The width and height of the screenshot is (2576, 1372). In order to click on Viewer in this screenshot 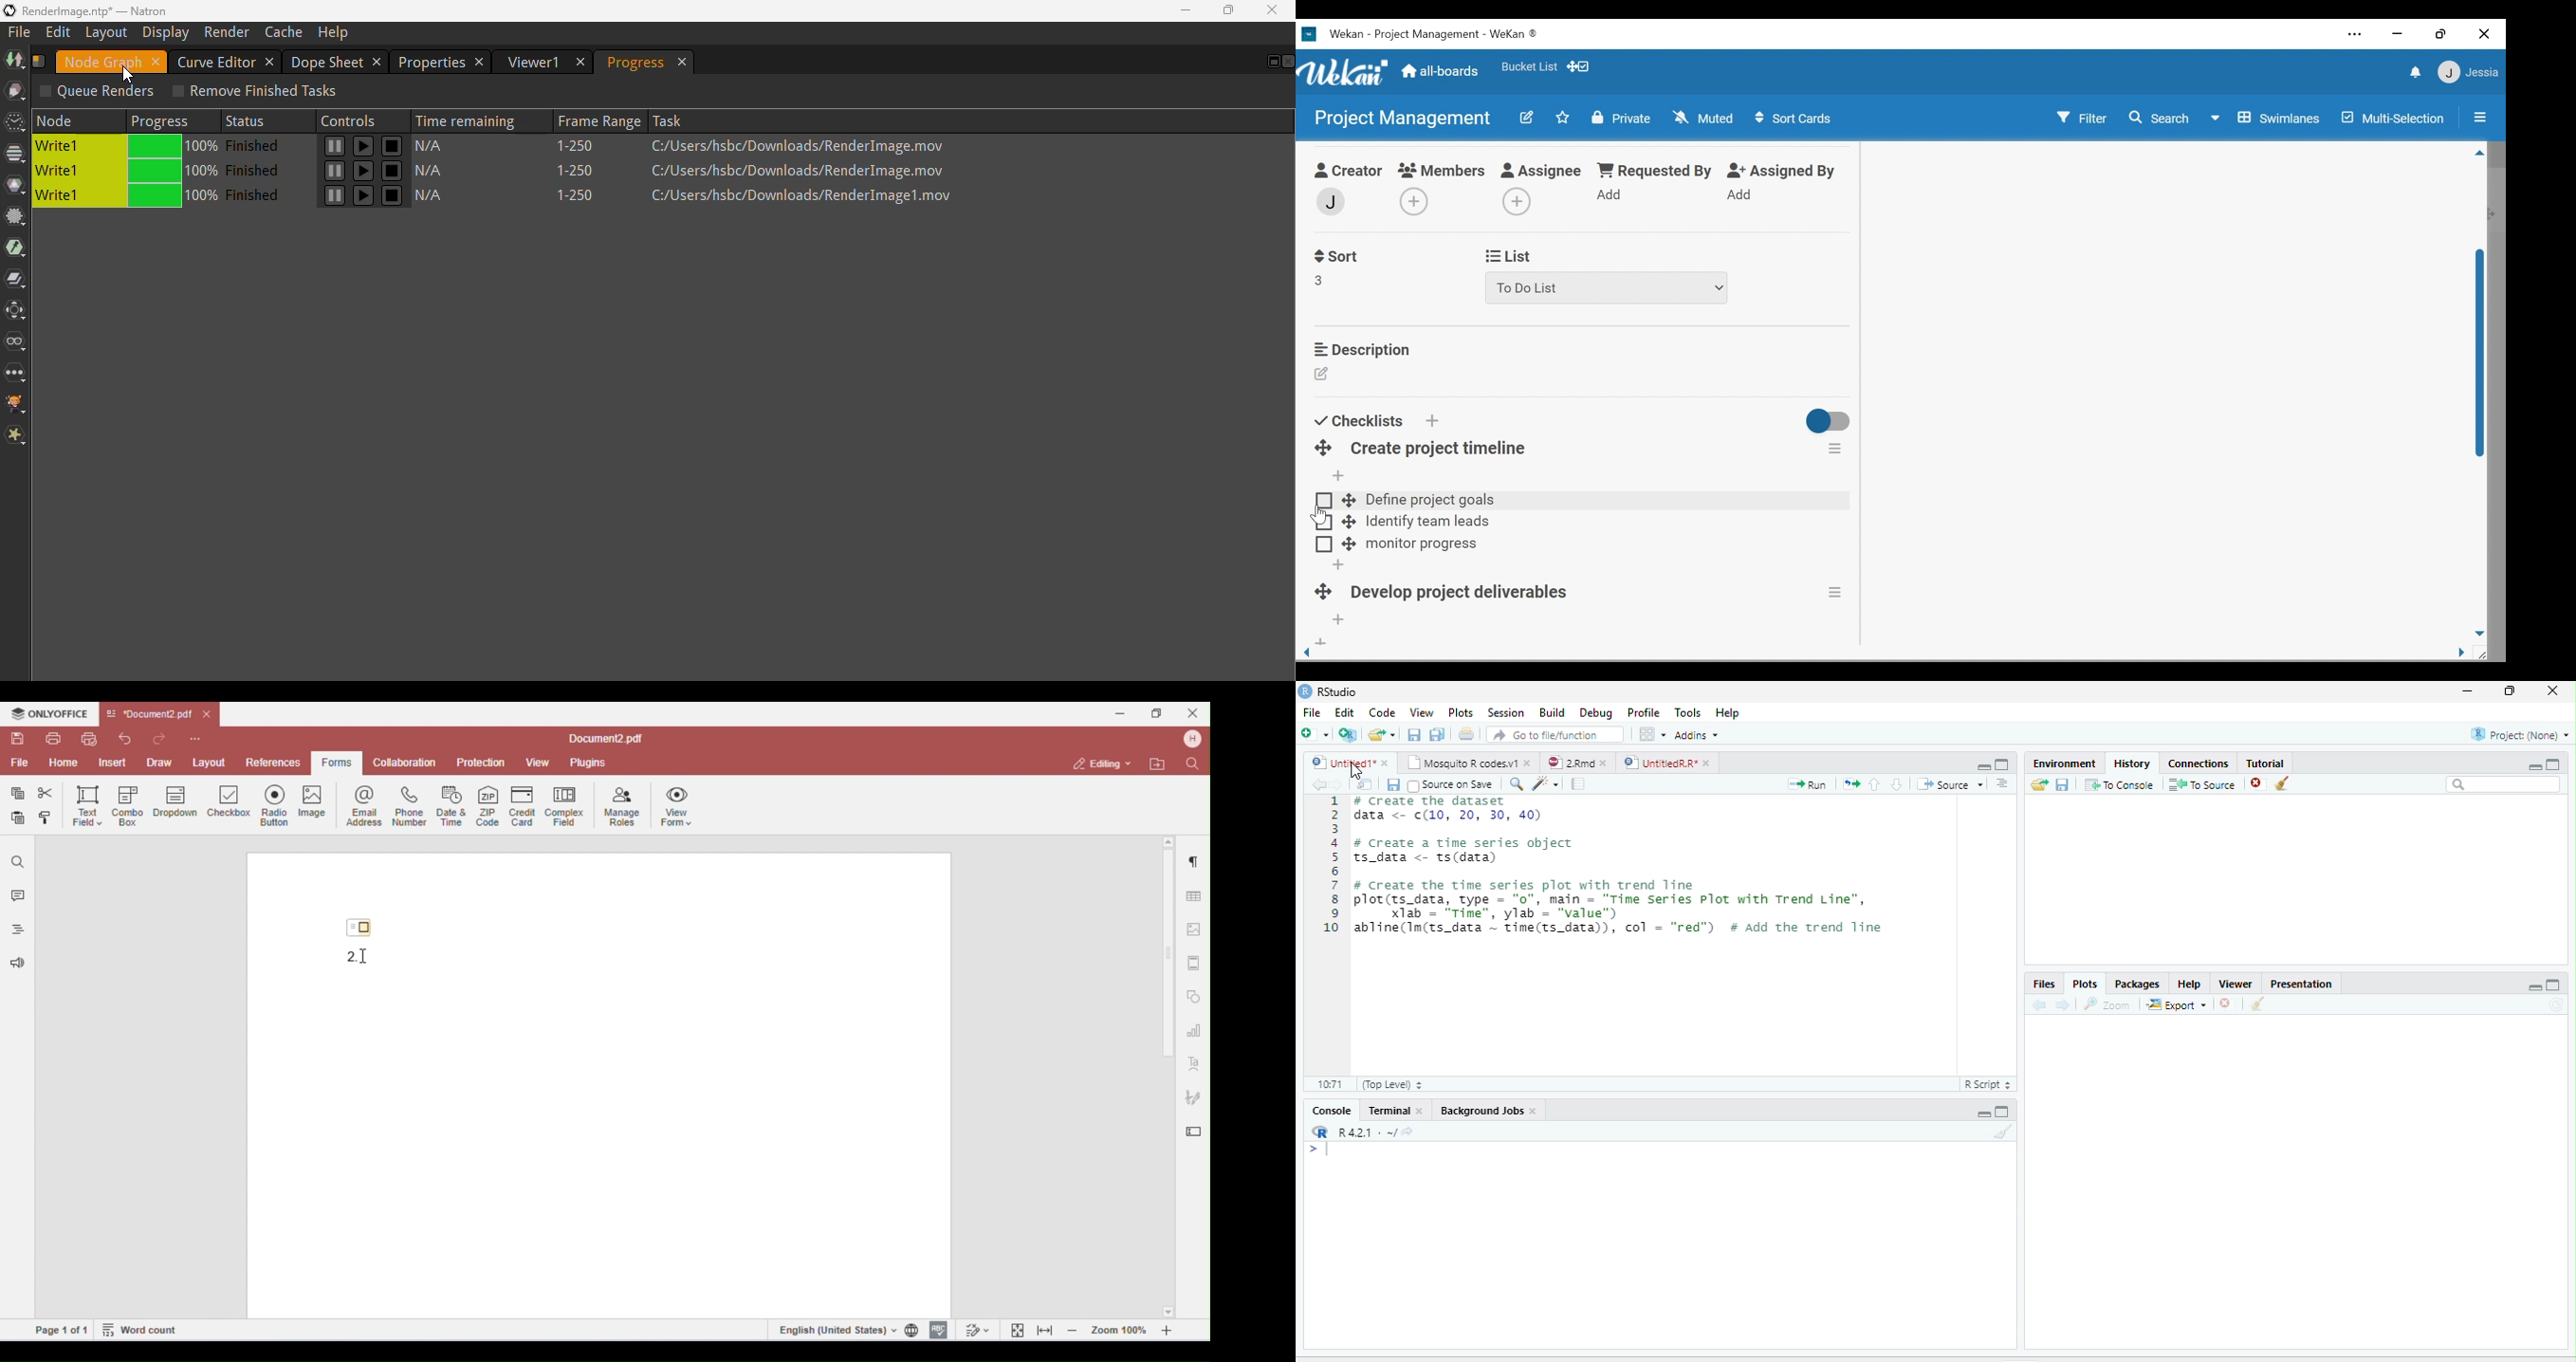, I will do `click(2236, 983)`.